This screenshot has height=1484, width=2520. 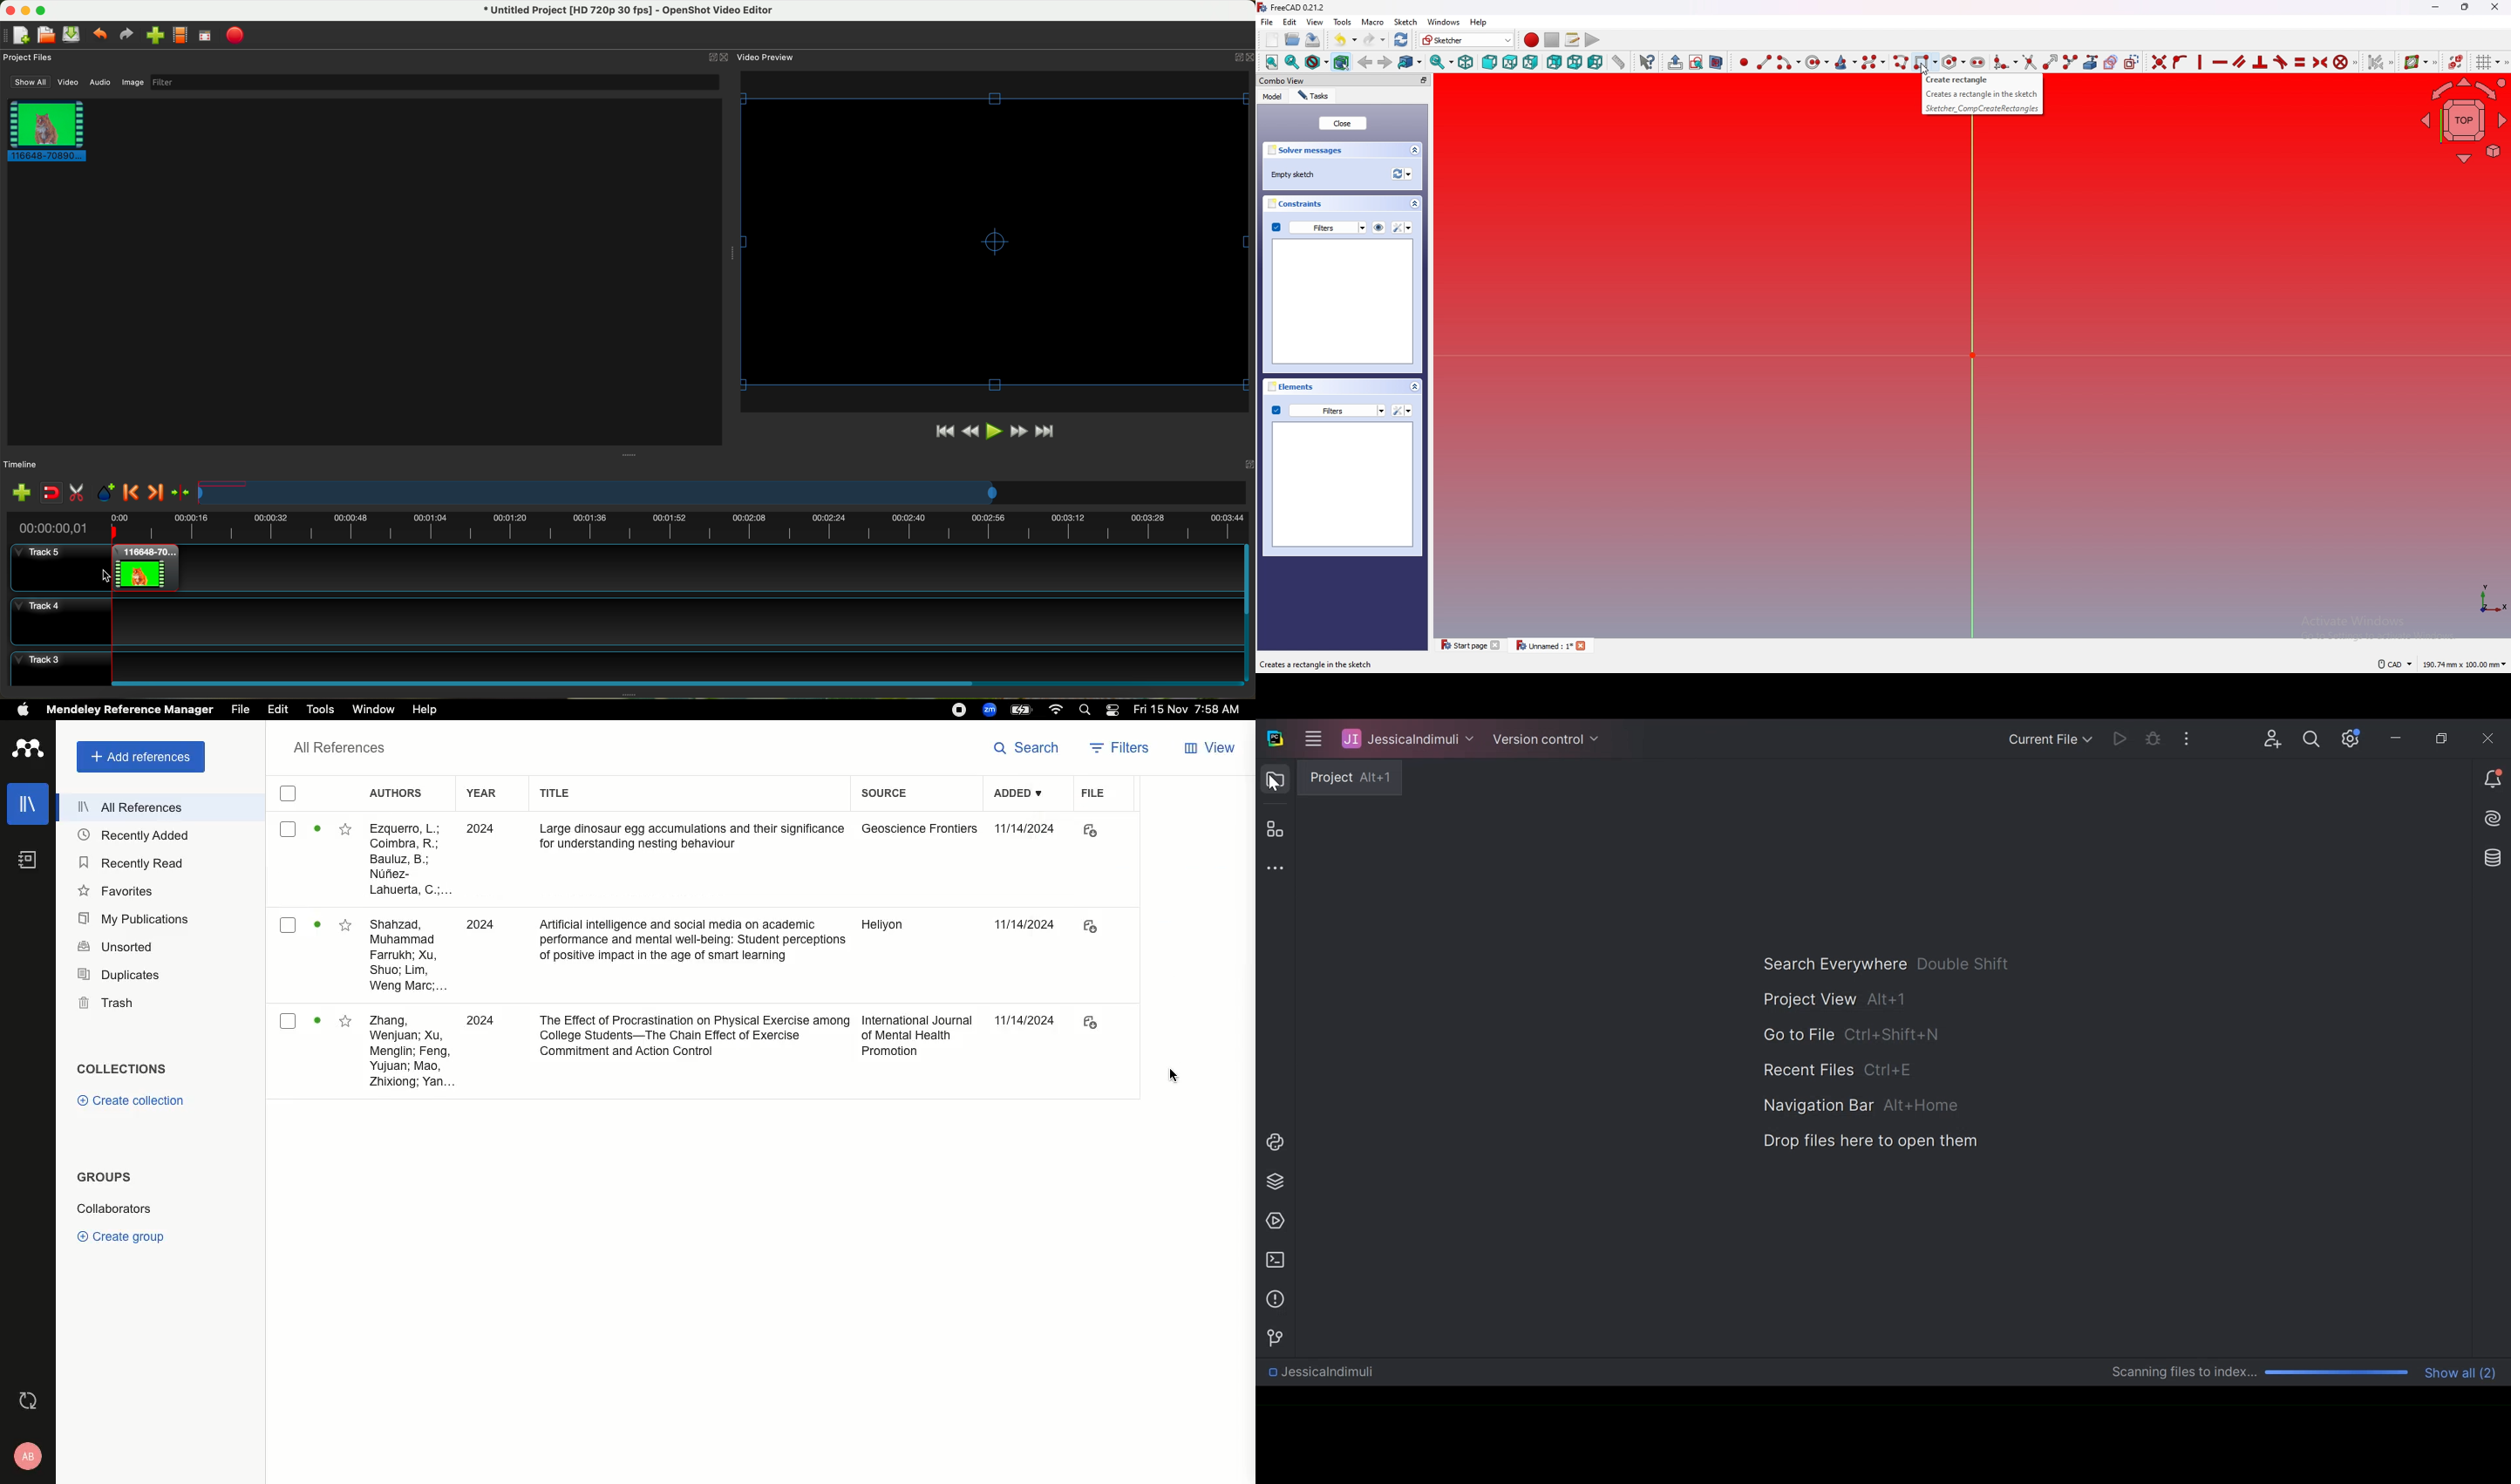 I want to click on audio, so click(x=101, y=83).